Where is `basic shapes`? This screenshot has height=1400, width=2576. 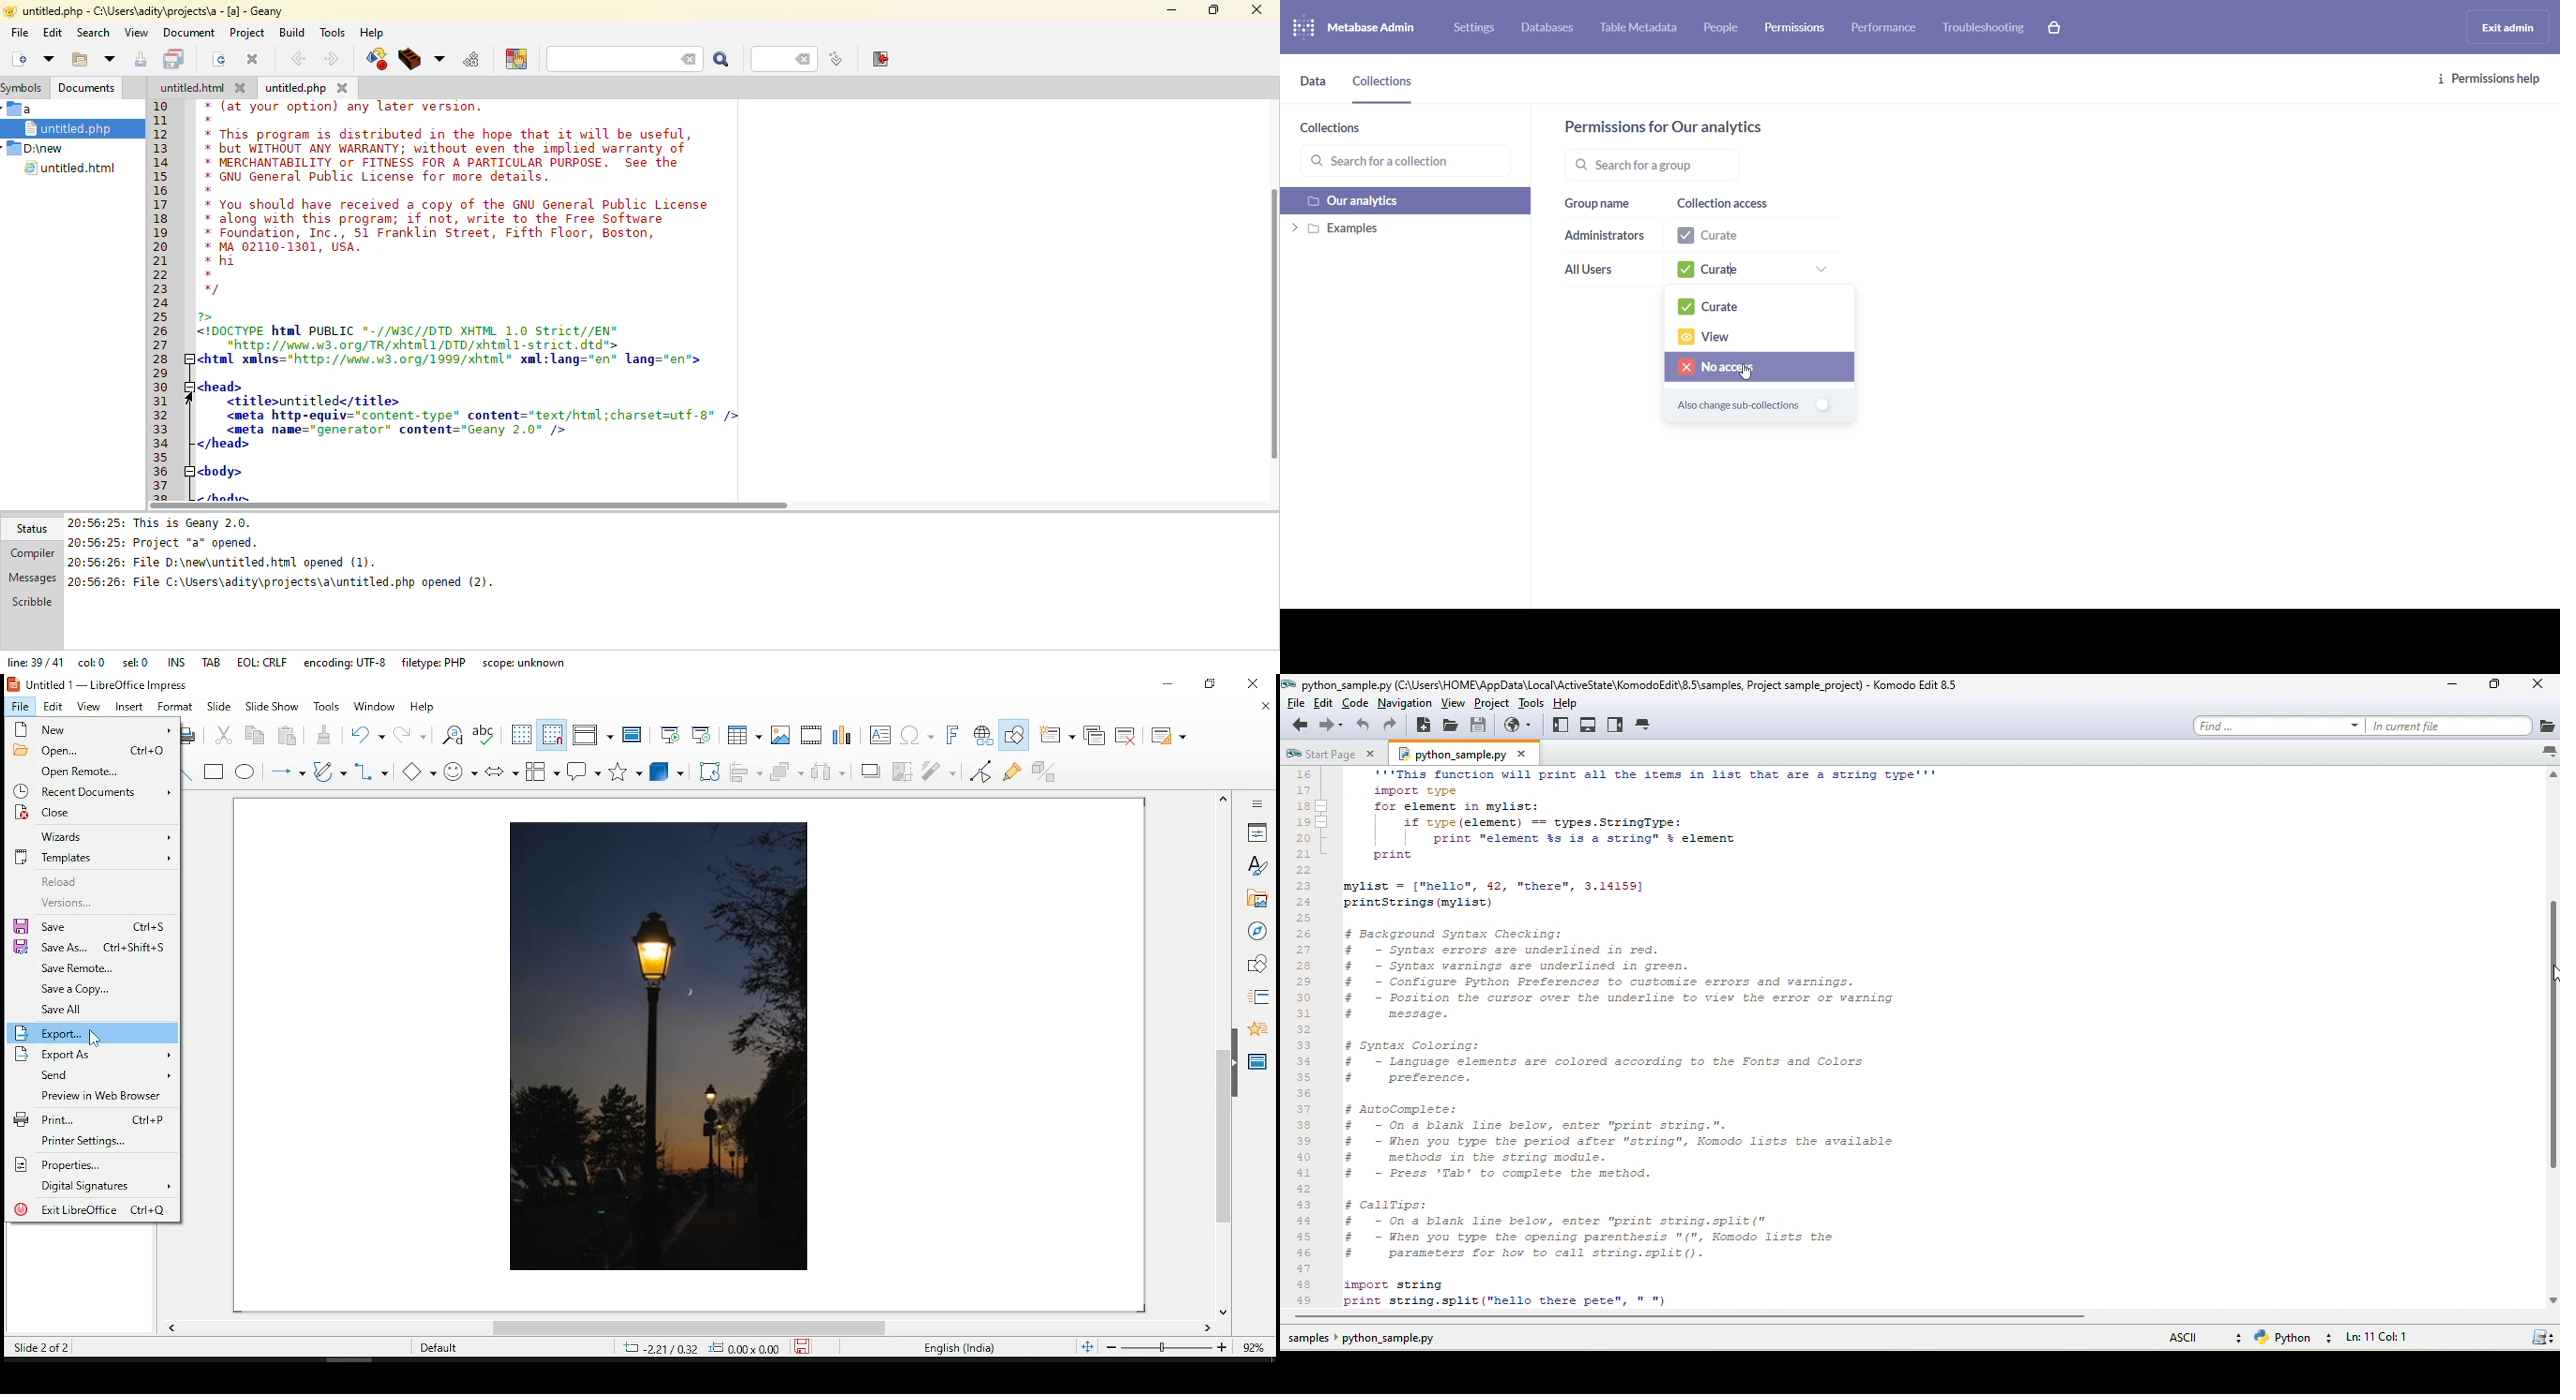 basic shapes is located at coordinates (417, 771).